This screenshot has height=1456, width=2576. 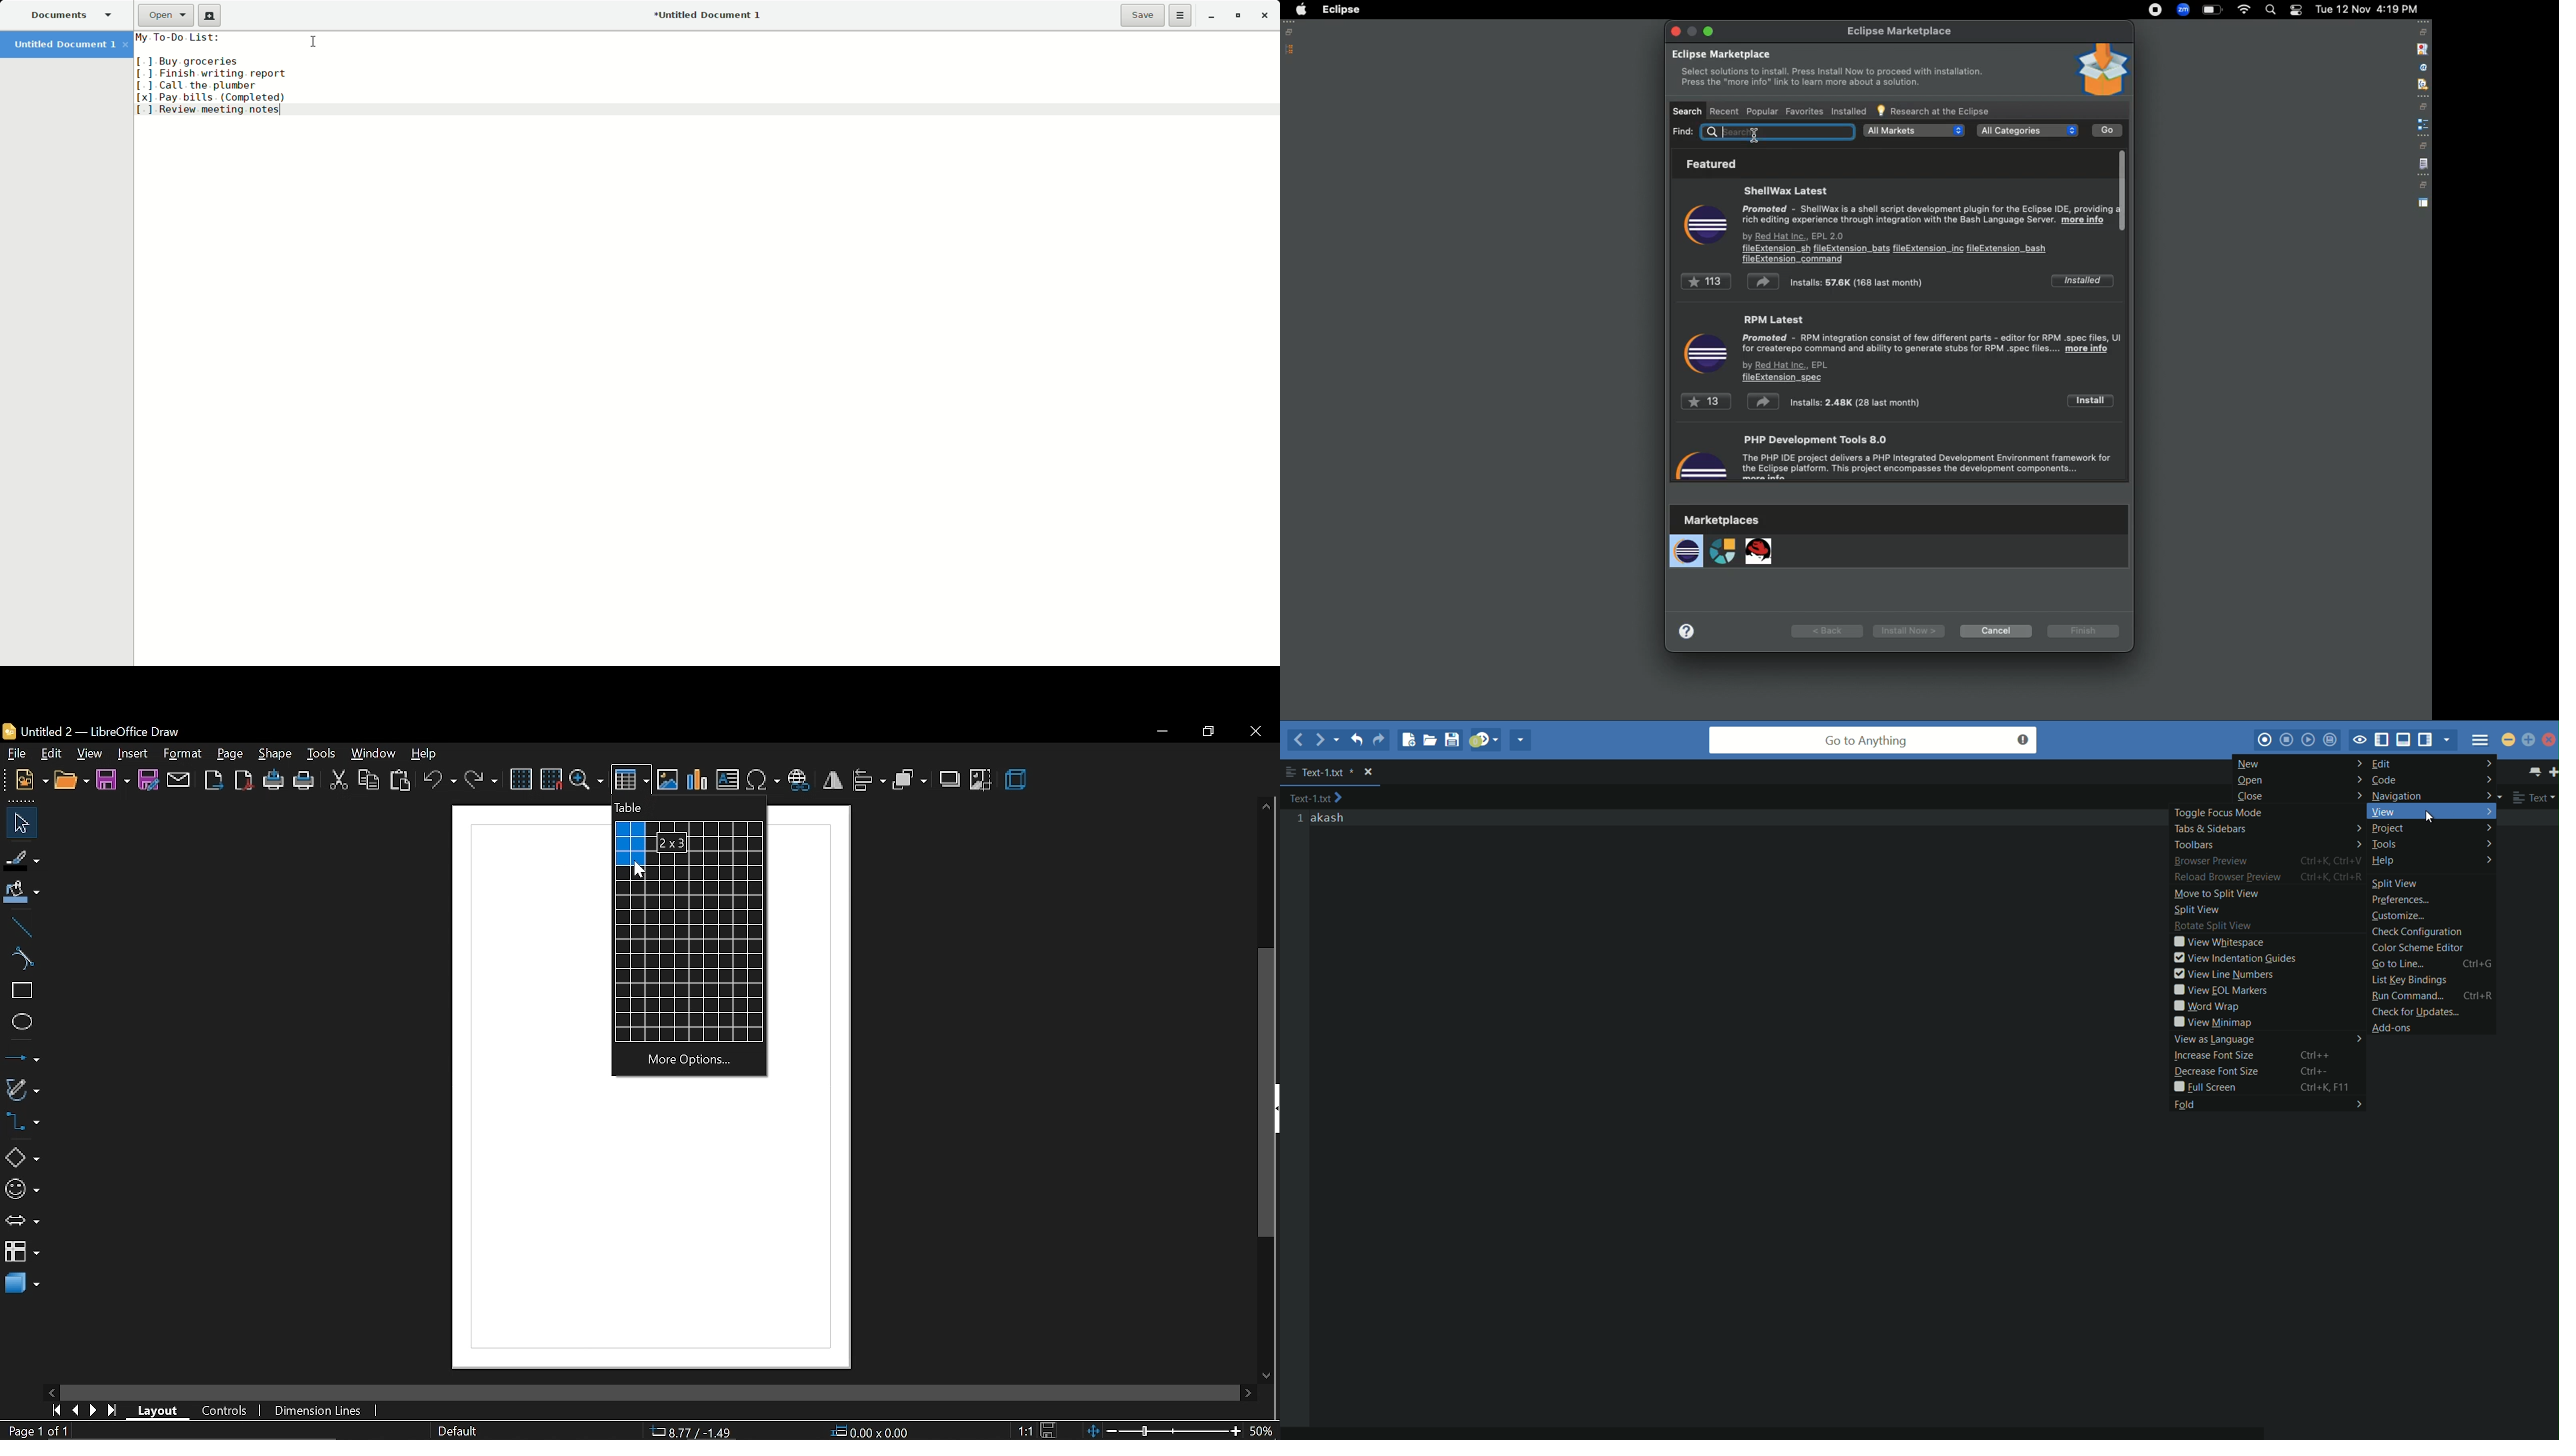 What do you see at coordinates (1025, 1431) in the screenshot?
I see `1:1` at bounding box center [1025, 1431].